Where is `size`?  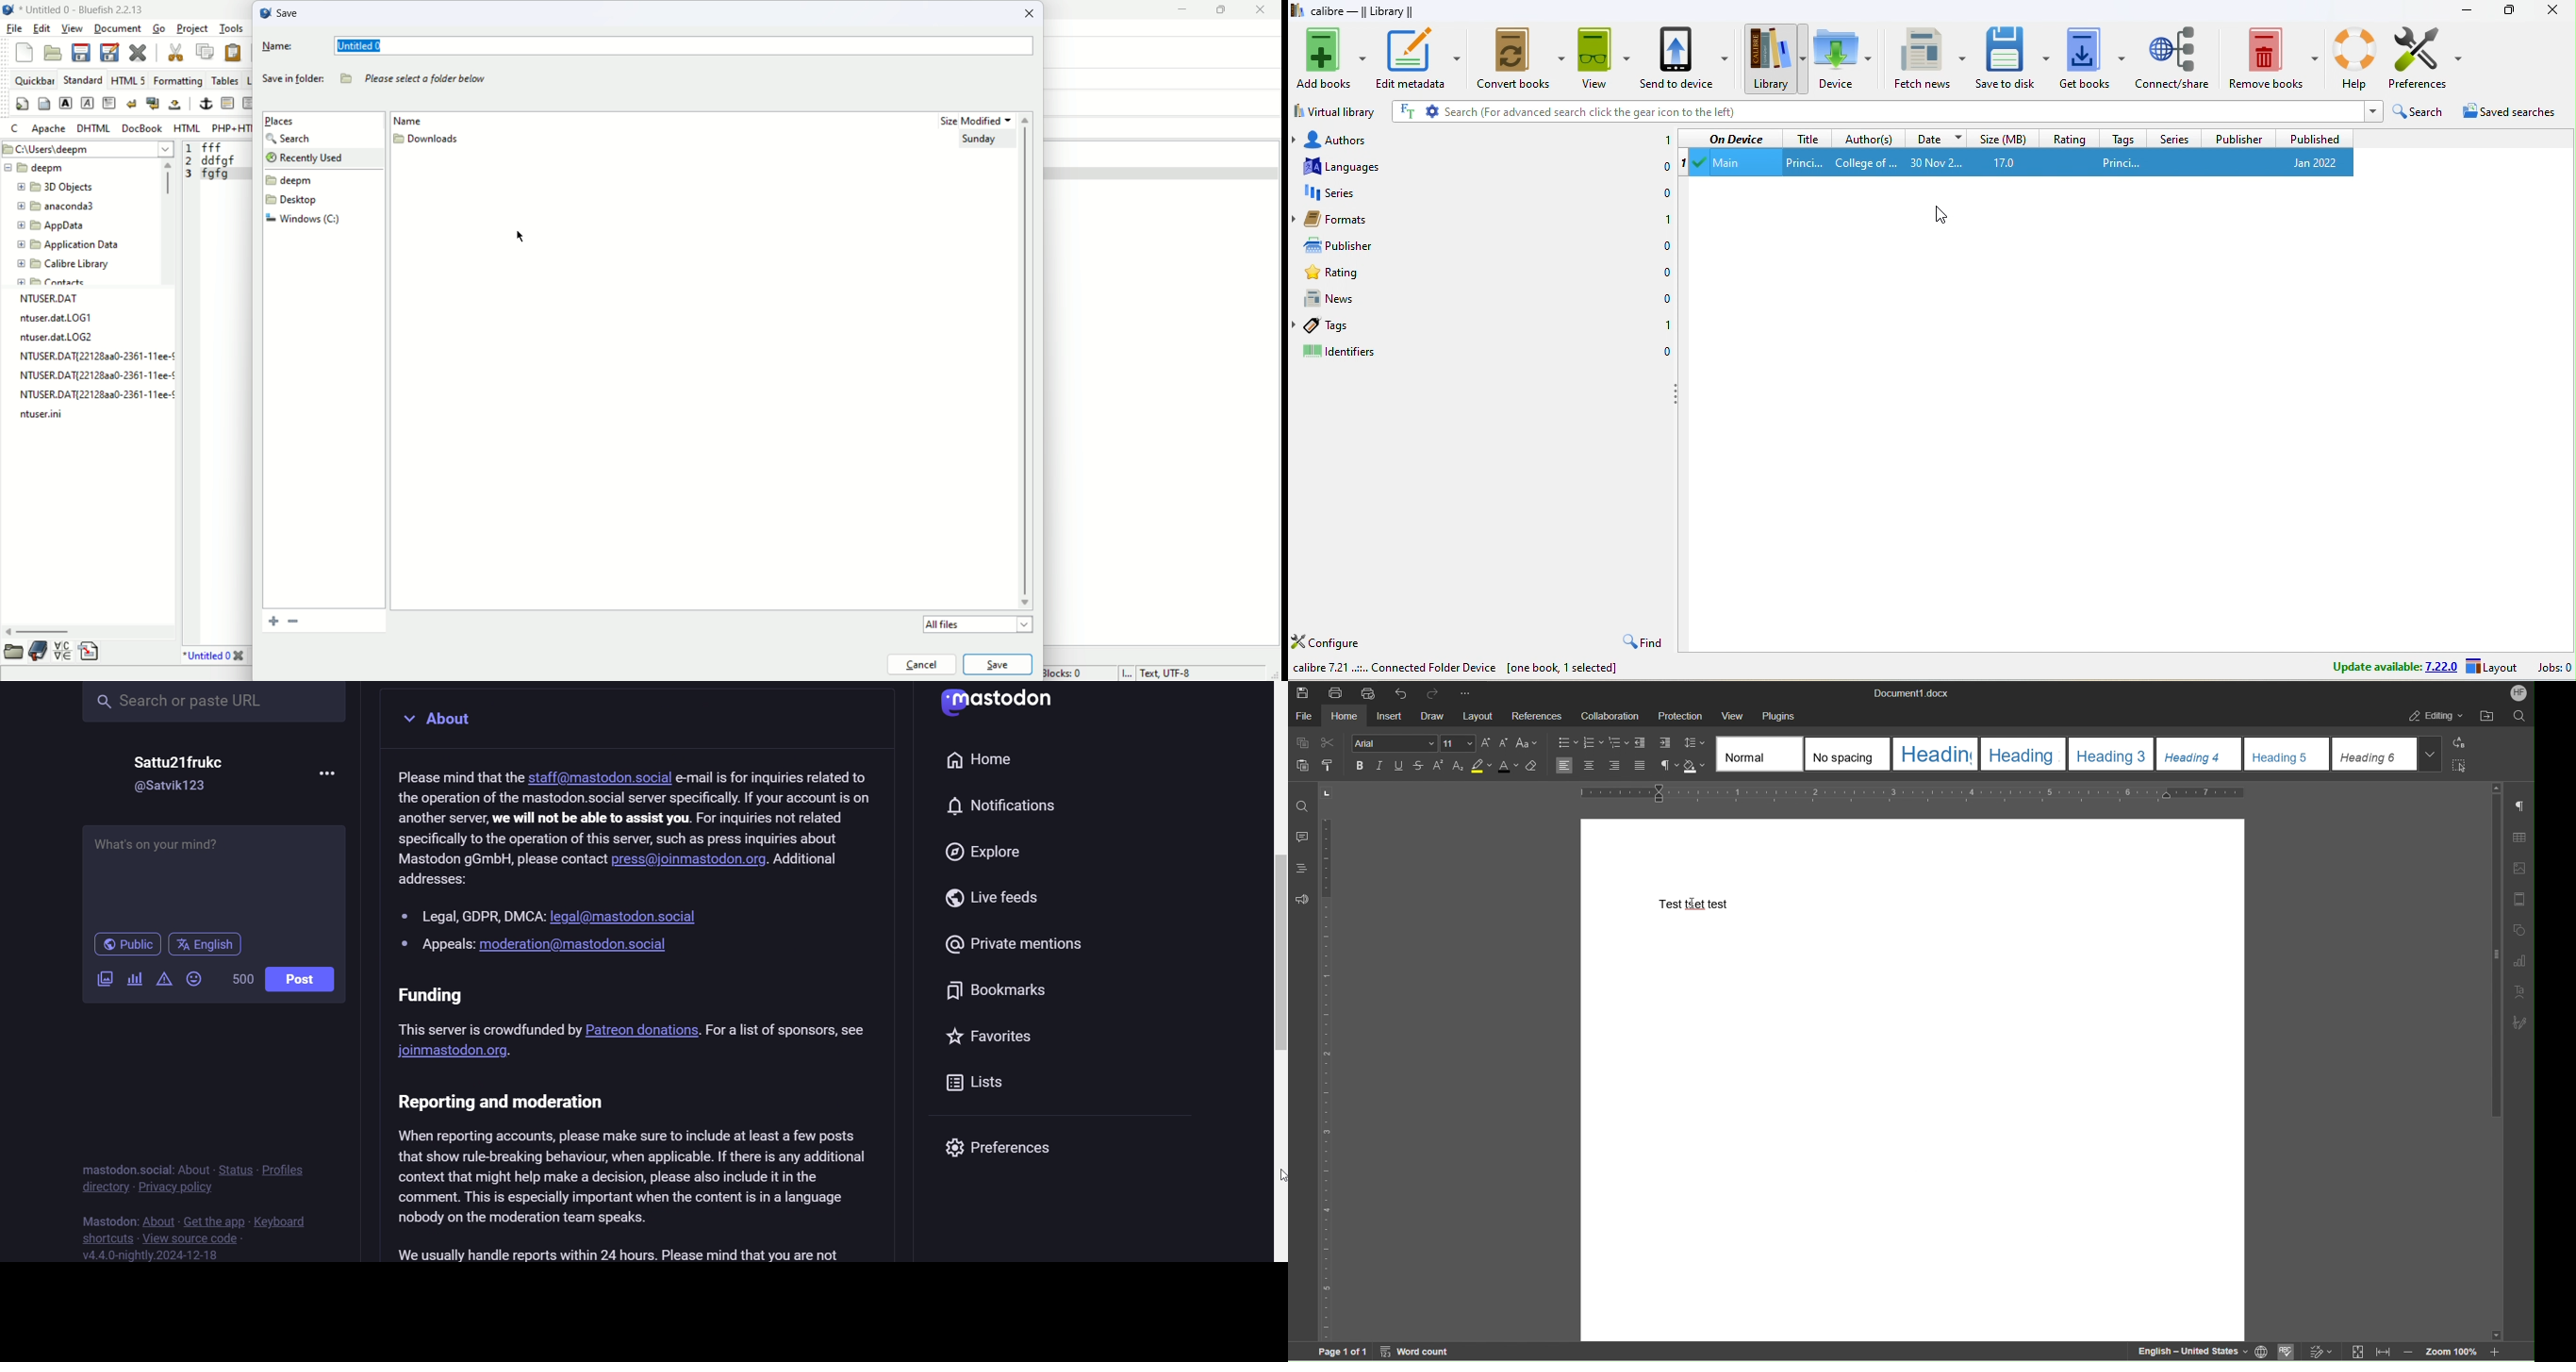 size is located at coordinates (940, 121).